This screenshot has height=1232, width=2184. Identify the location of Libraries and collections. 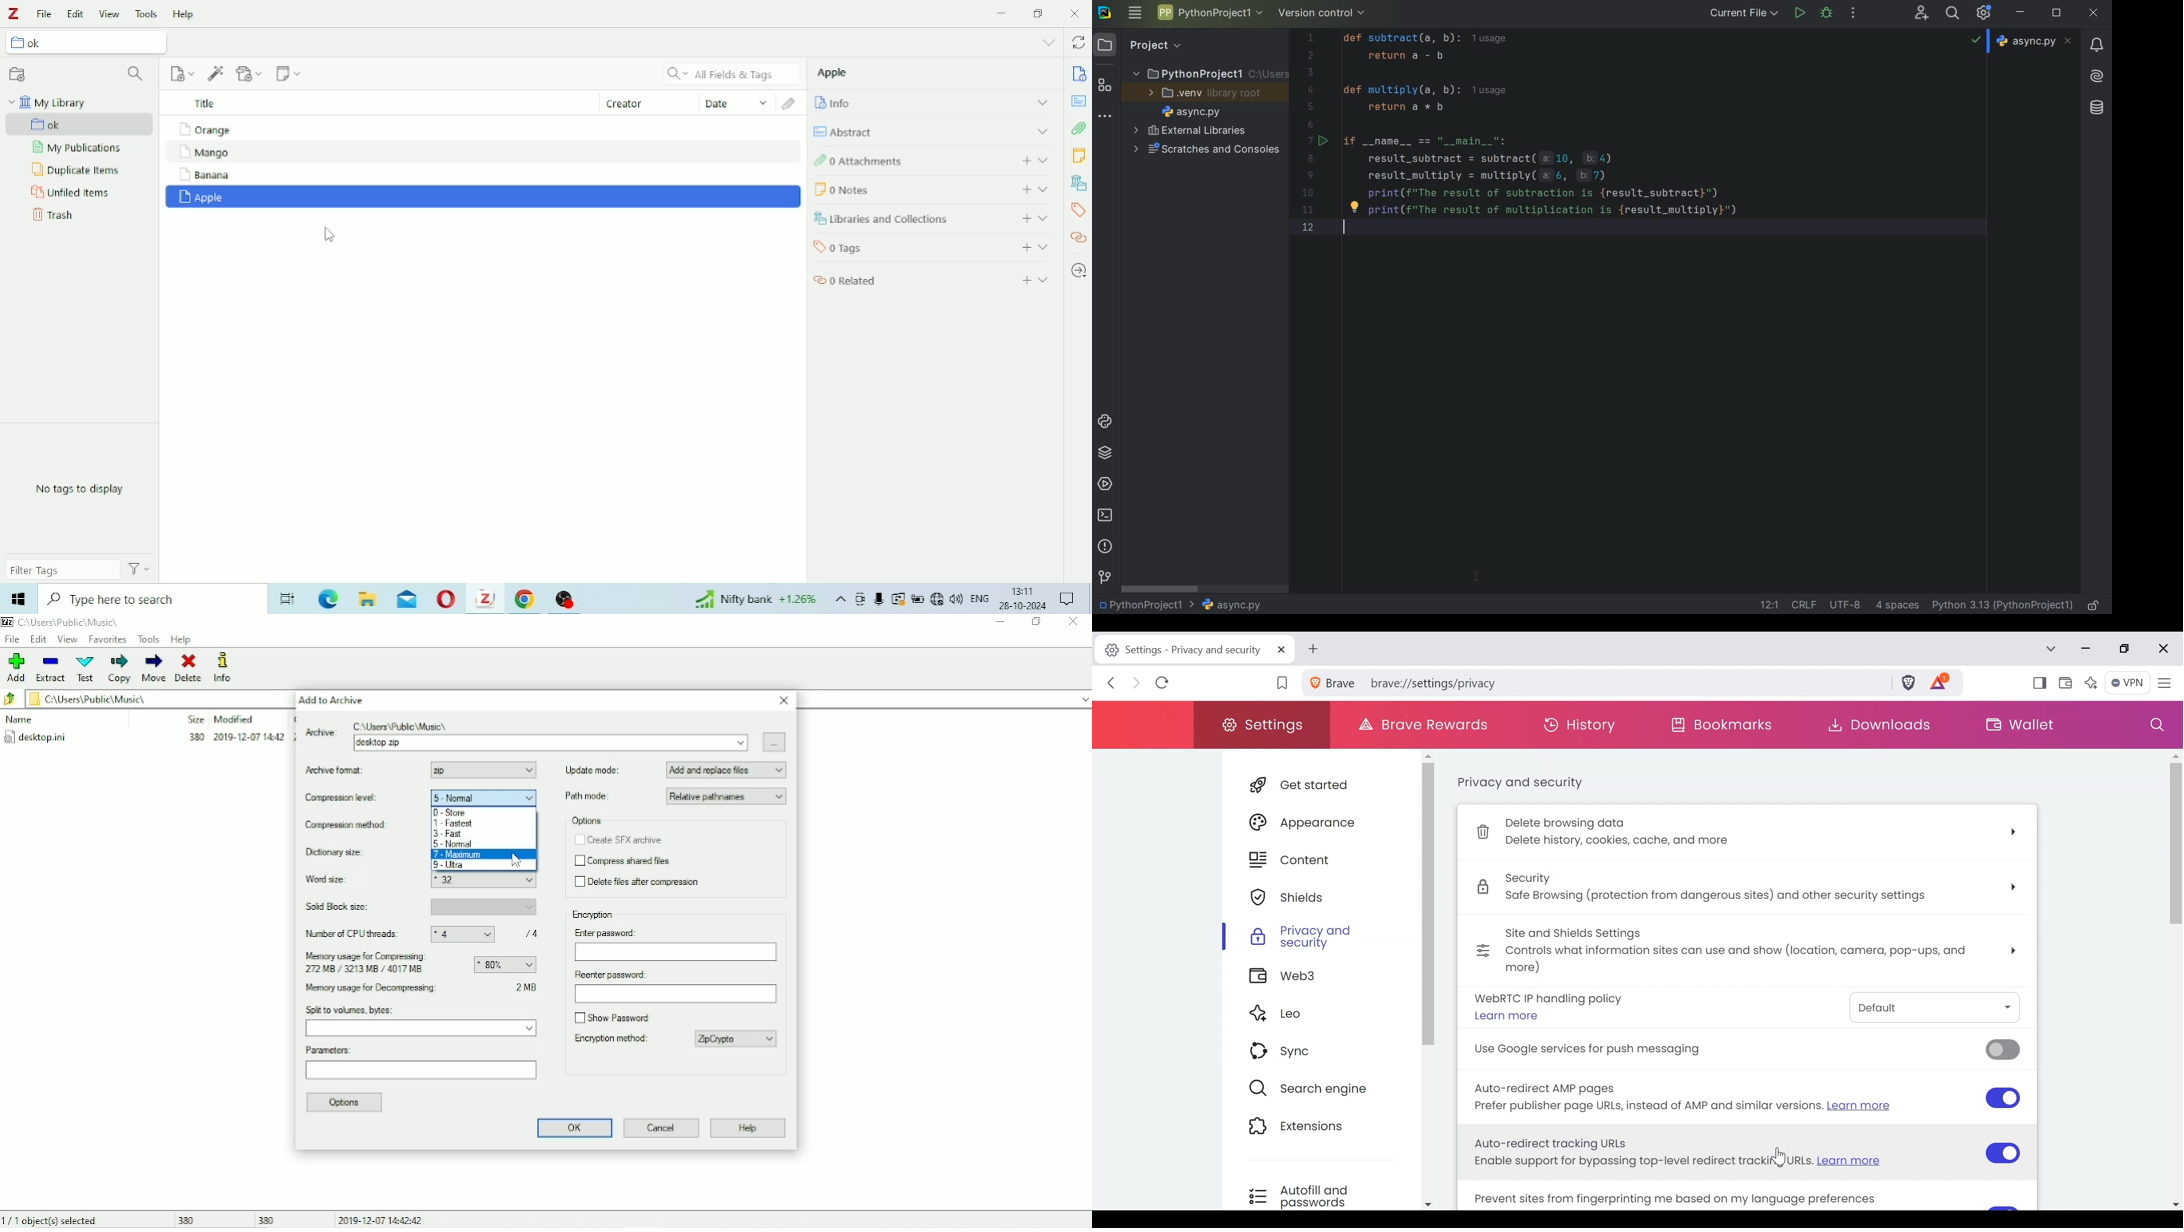
(892, 220).